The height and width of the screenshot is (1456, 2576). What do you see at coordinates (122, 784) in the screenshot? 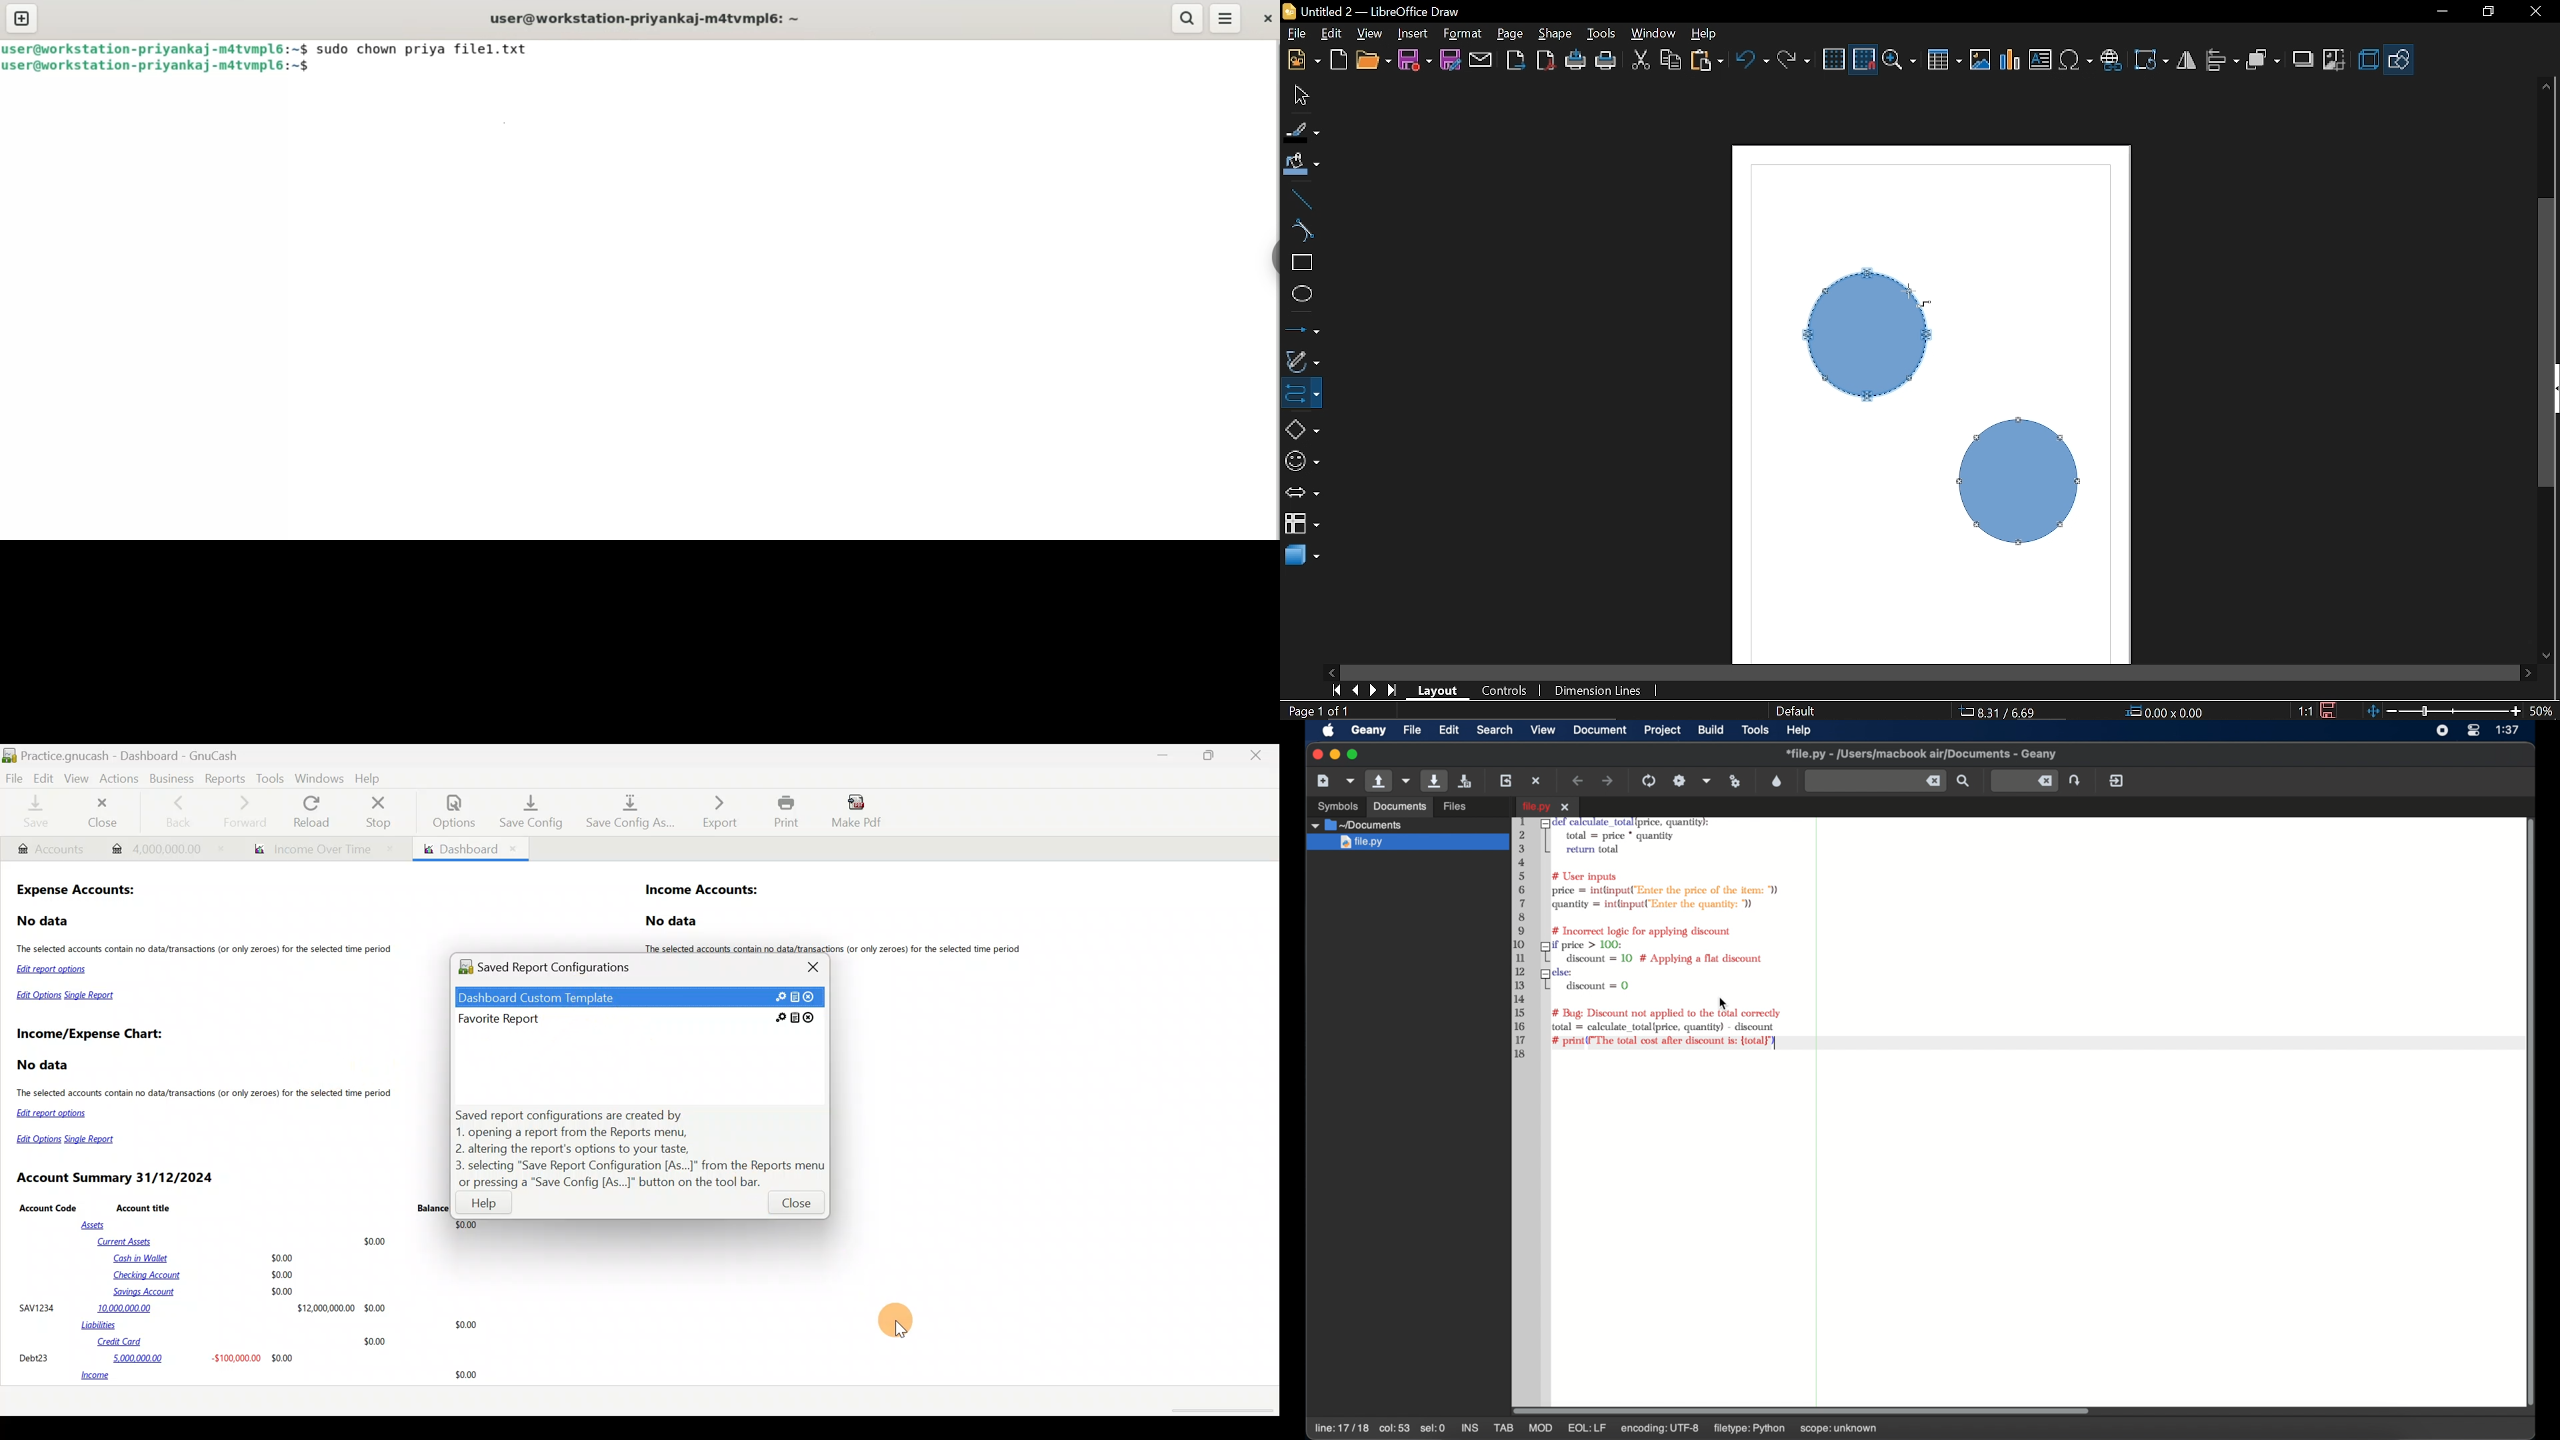
I see `Actions` at bounding box center [122, 784].